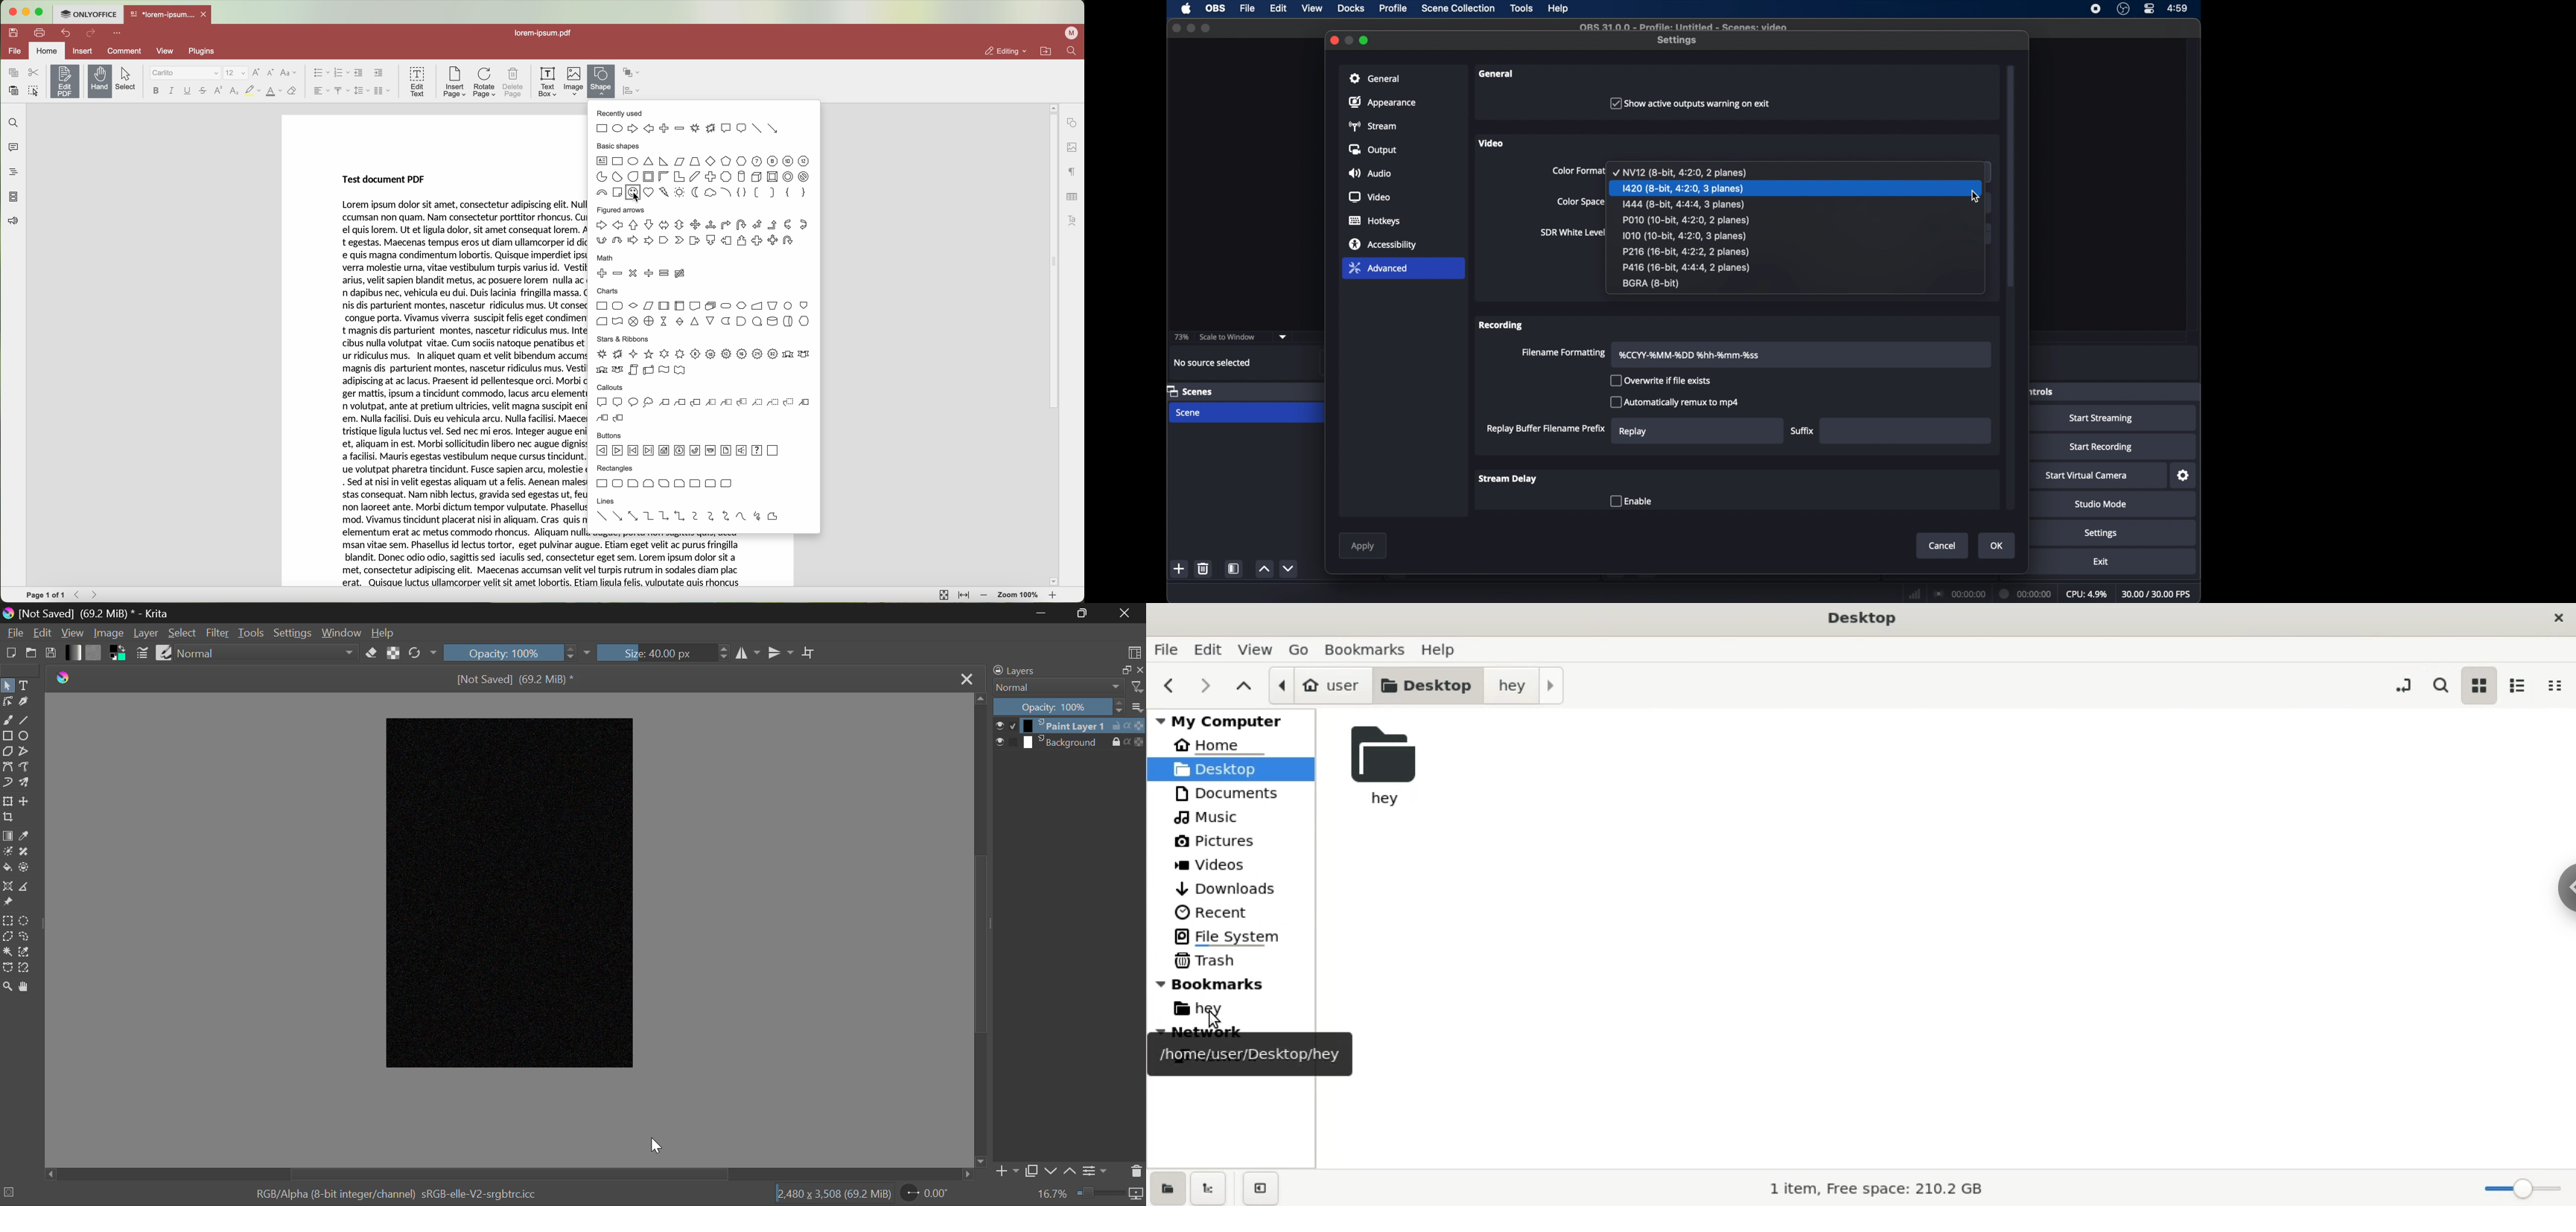  Describe the element at coordinates (2101, 504) in the screenshot. I see `studio mode` at that location.